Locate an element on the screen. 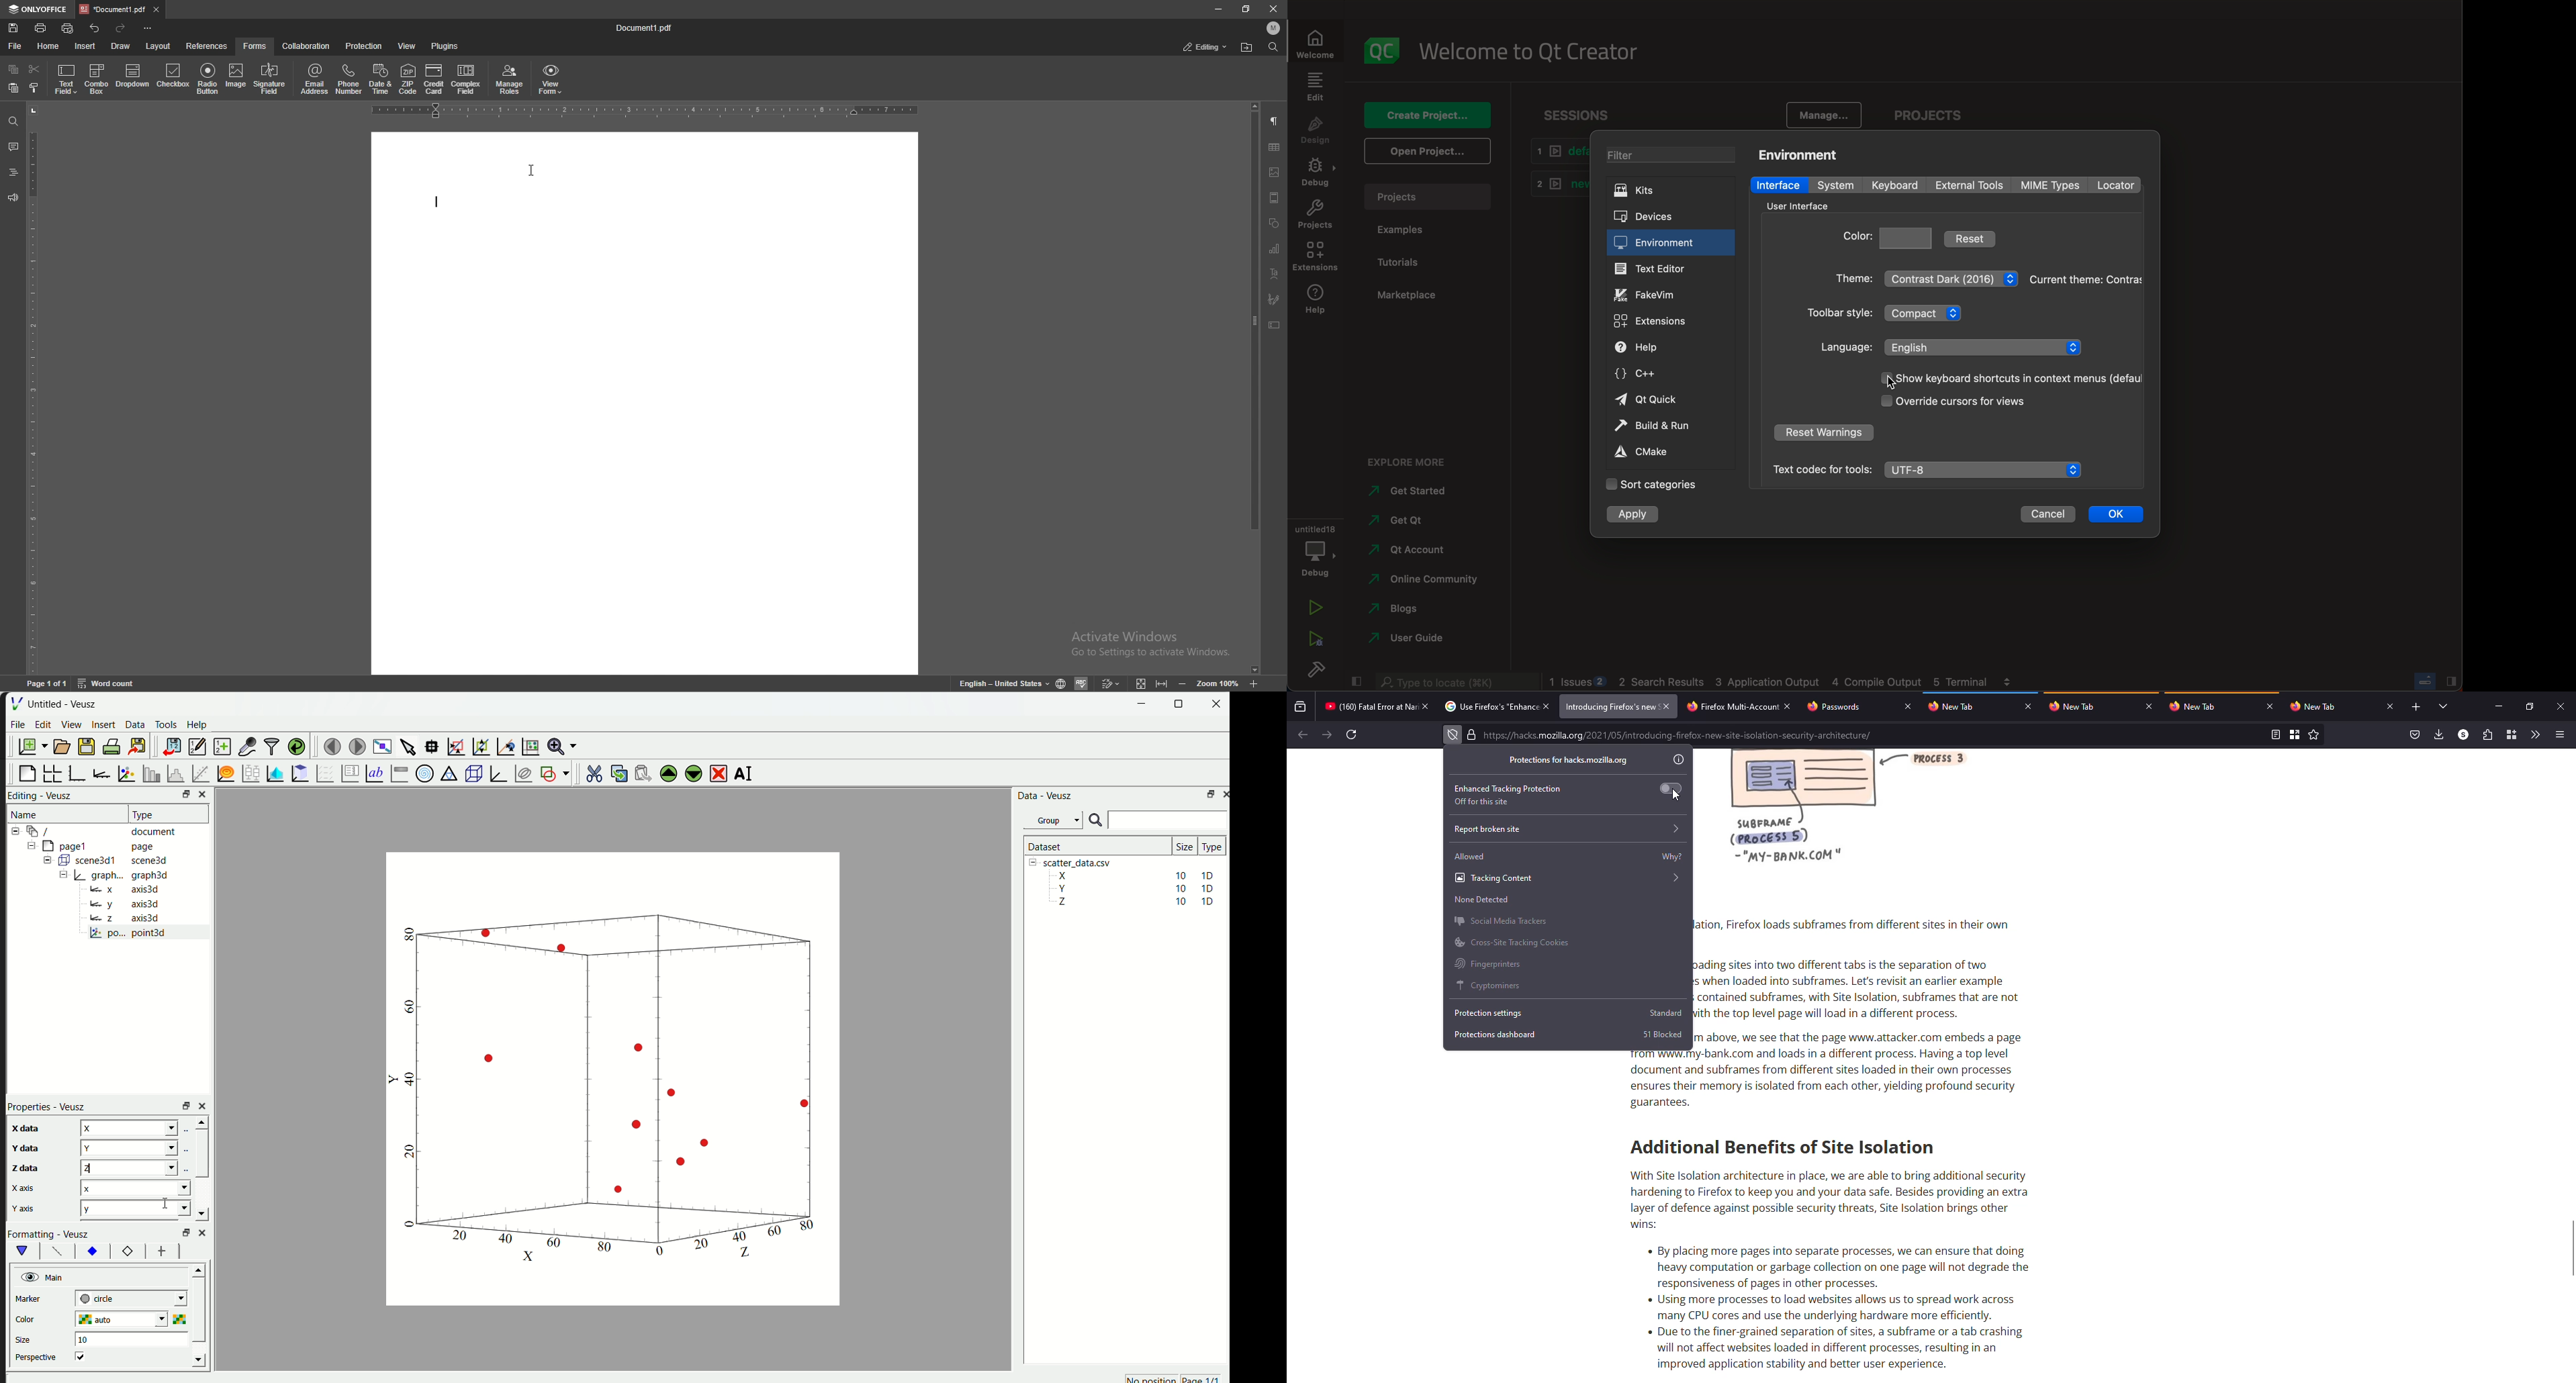 The width and height of the screenshot is (2576, 1400). extensions is located at coordinates (1657, 320).